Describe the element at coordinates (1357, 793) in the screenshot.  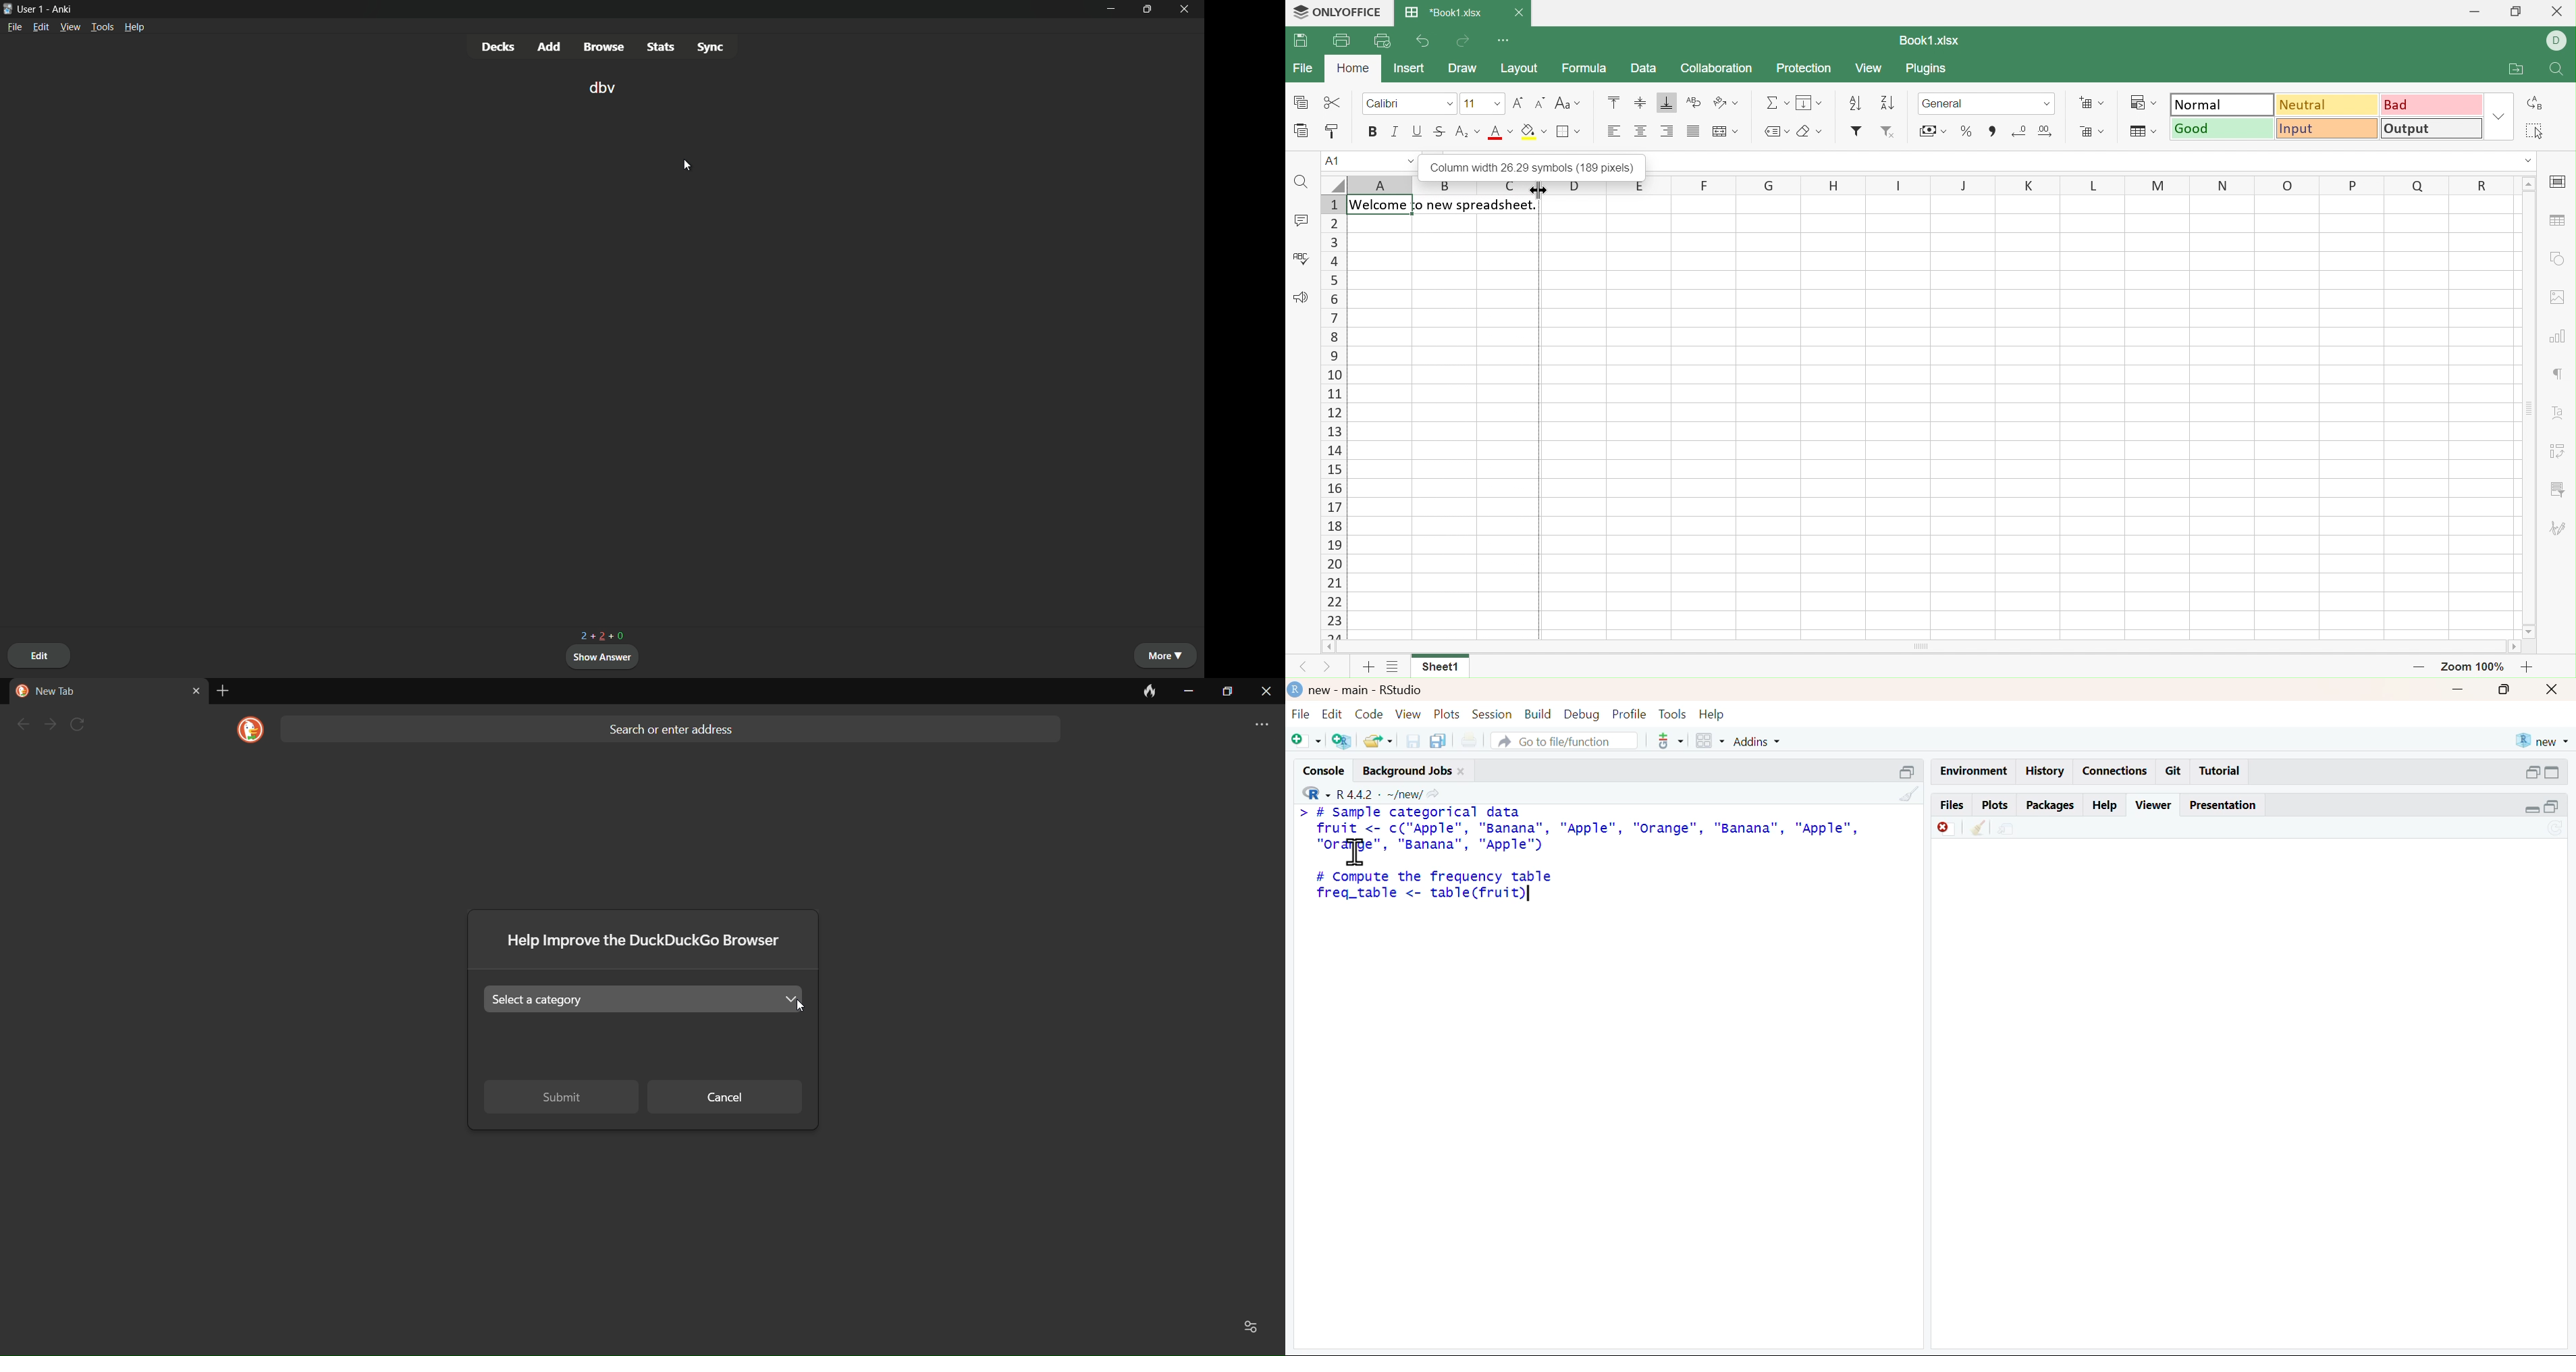
I see `R 4.4.2 - new` at that location.